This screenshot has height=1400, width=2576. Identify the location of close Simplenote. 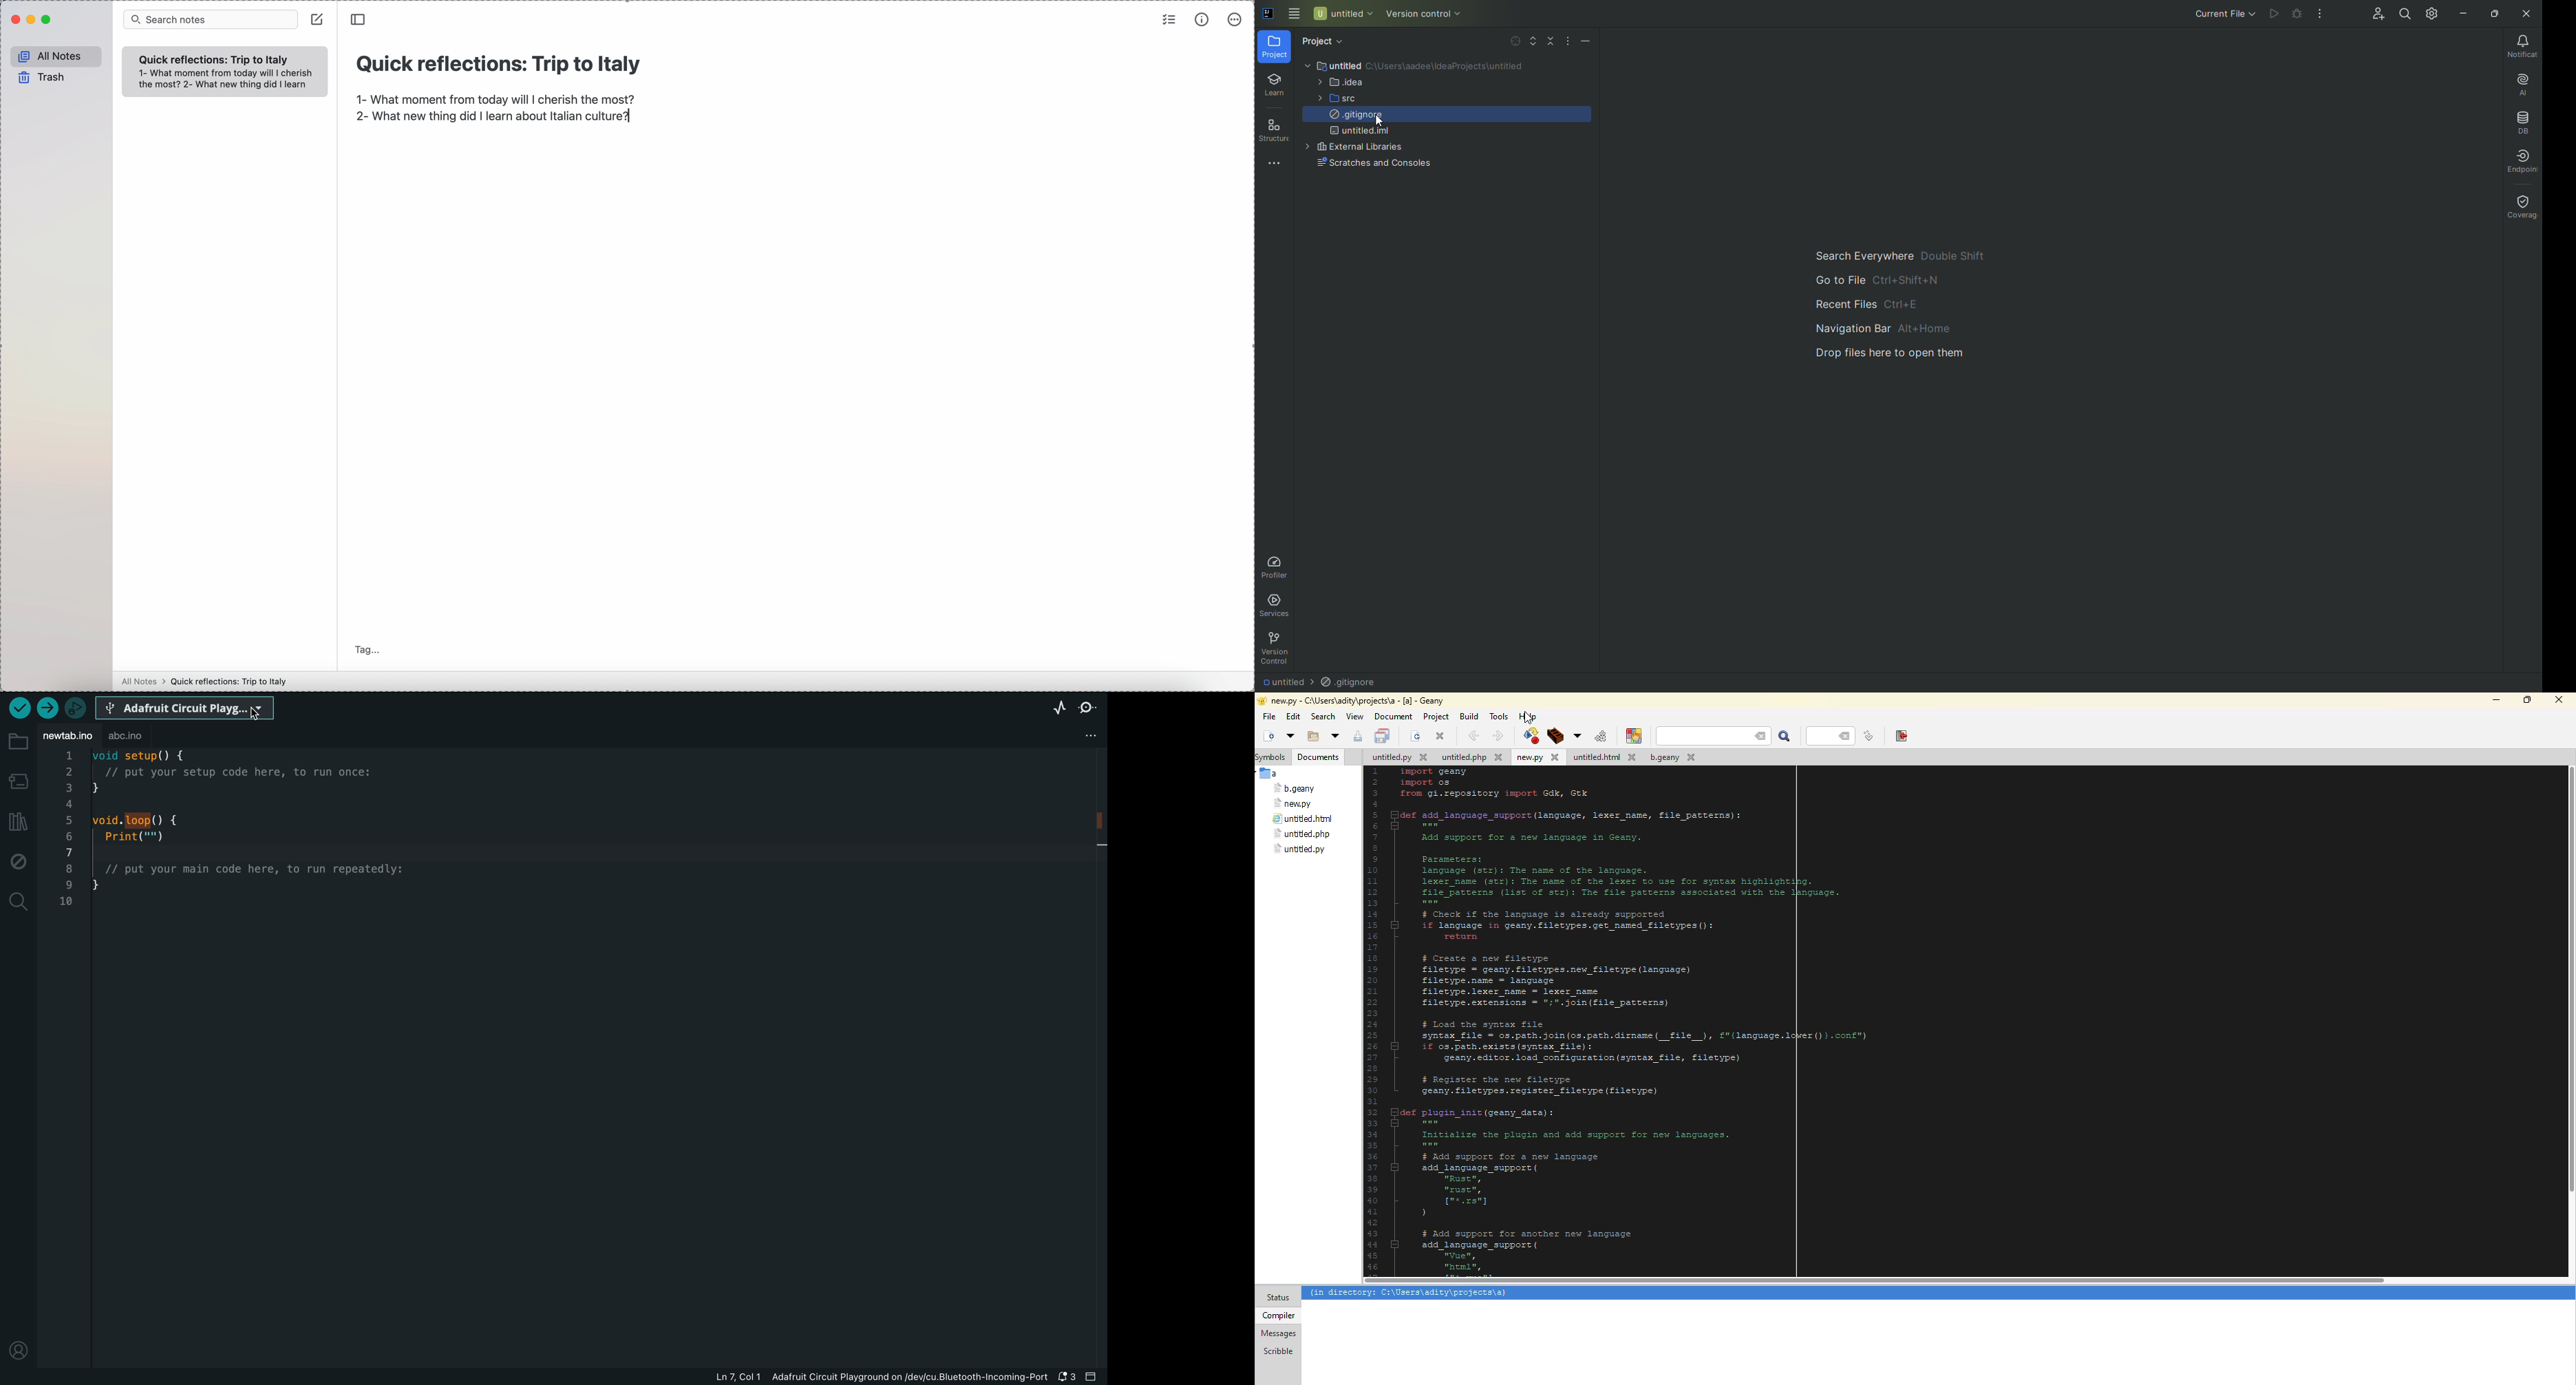
(14, 19).